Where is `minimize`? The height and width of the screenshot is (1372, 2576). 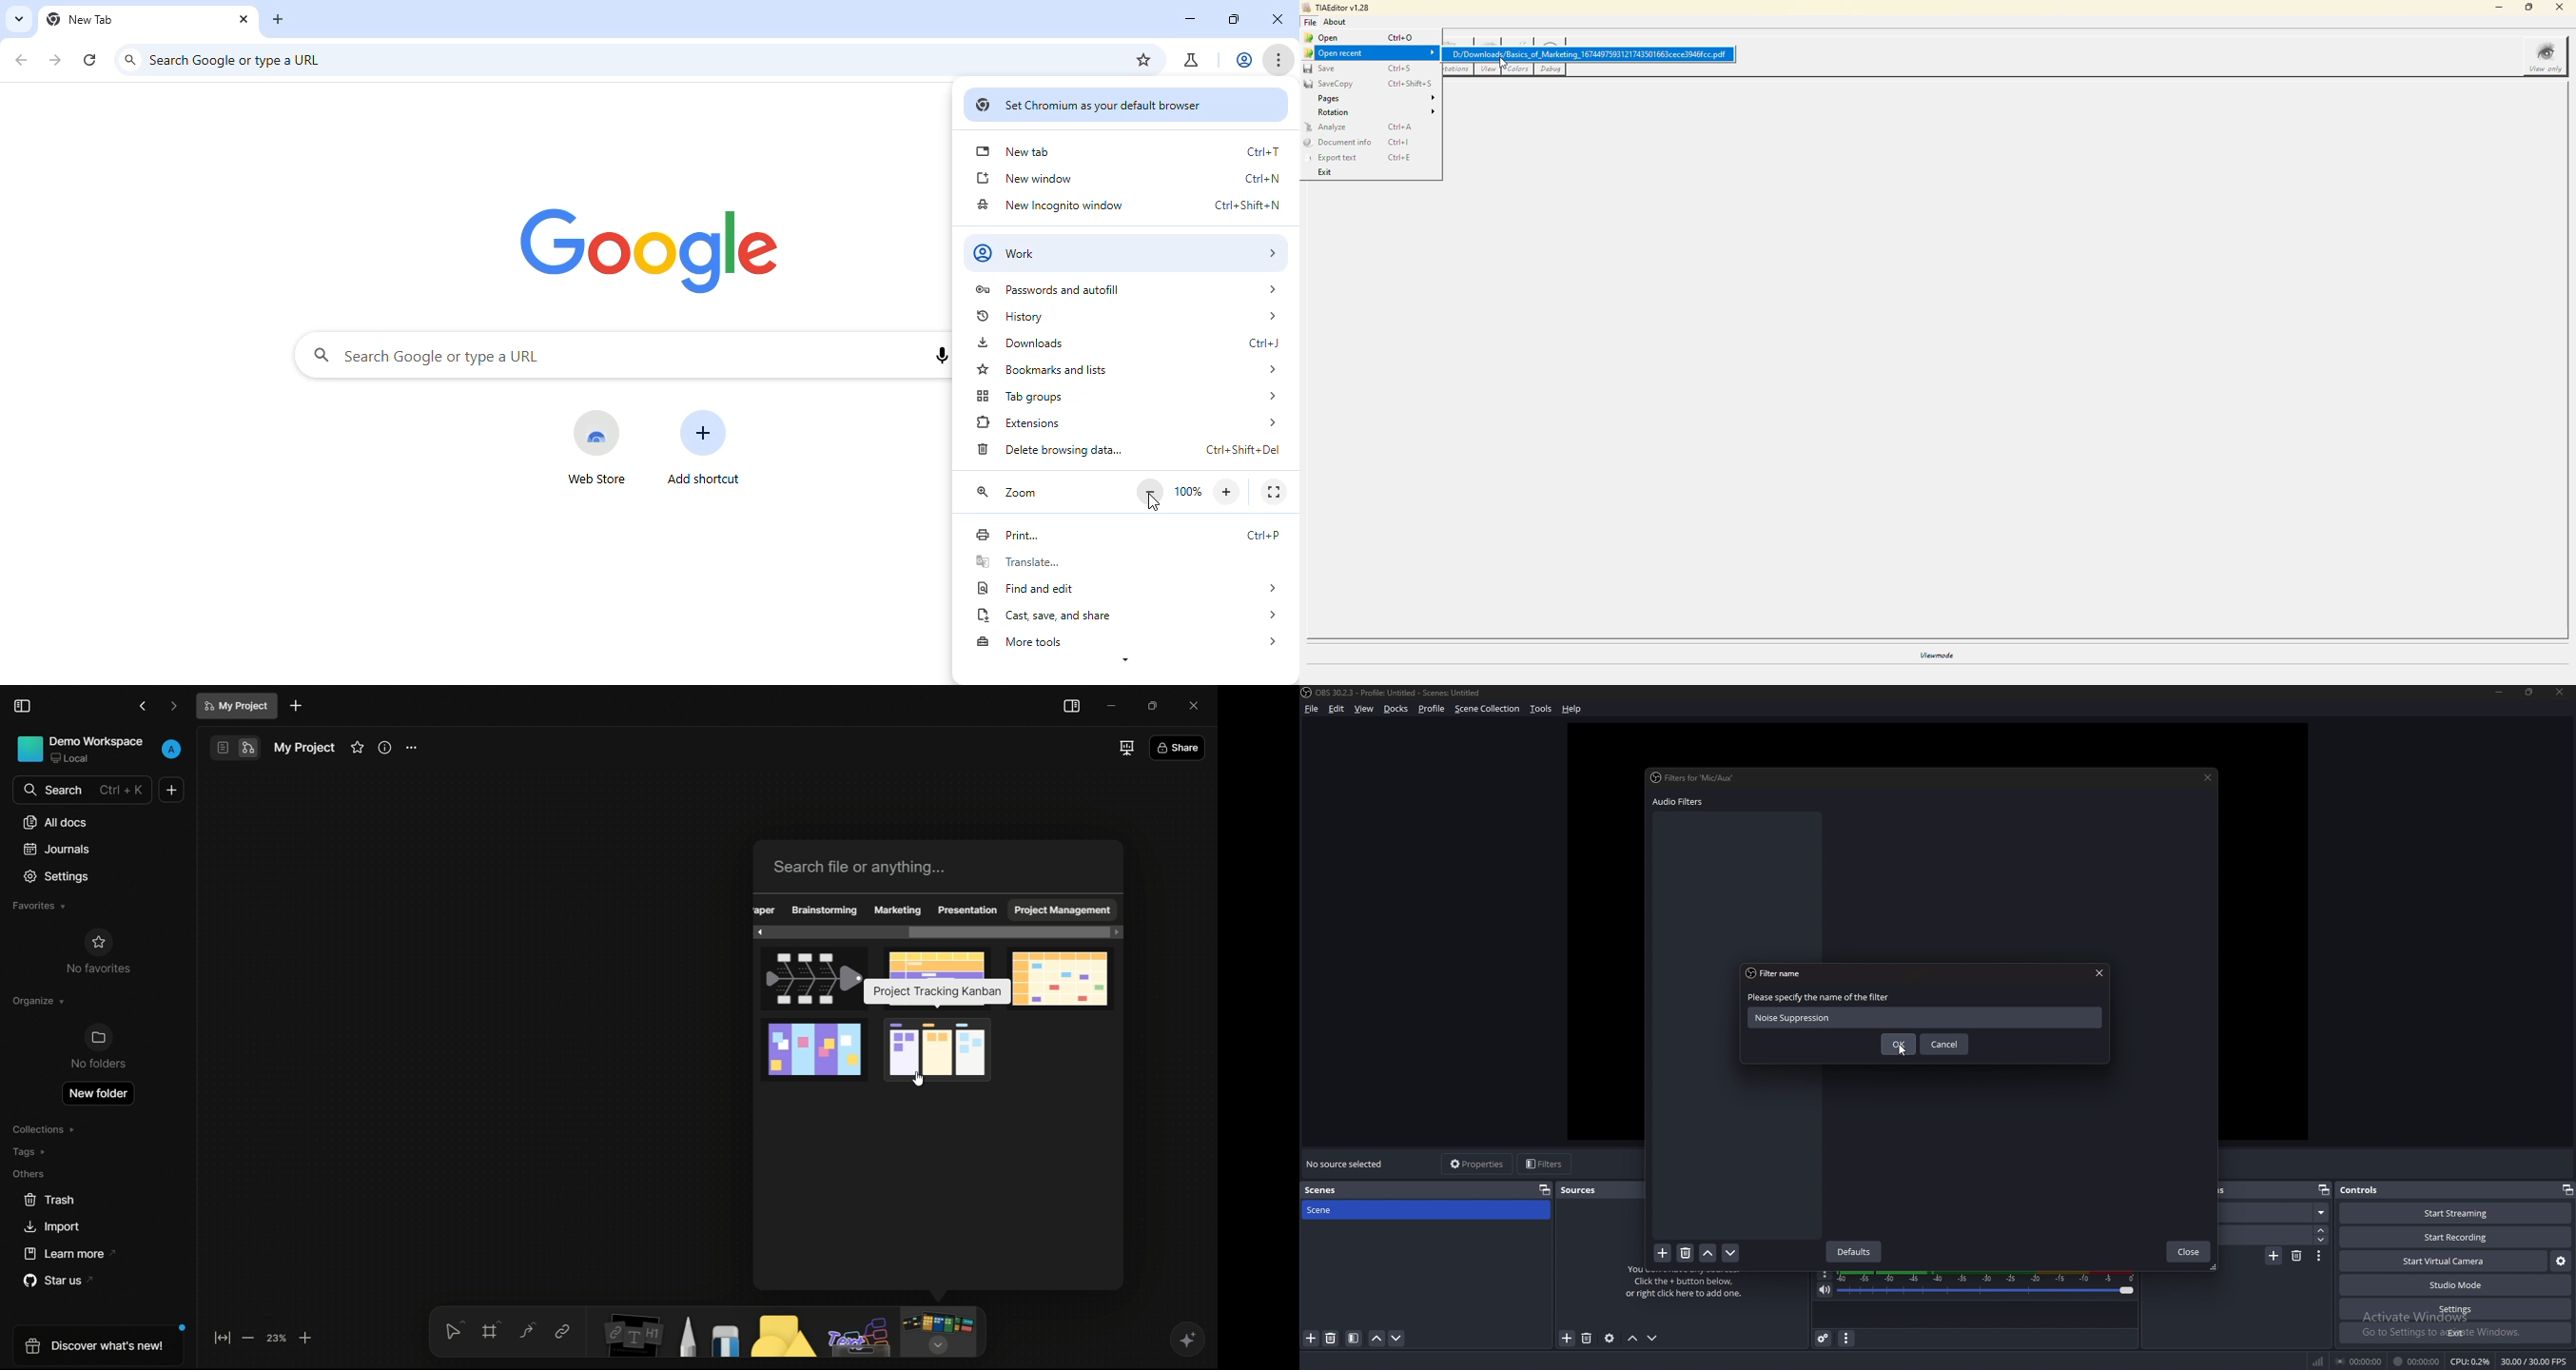
minimize is located at coordinates (1113, 705).